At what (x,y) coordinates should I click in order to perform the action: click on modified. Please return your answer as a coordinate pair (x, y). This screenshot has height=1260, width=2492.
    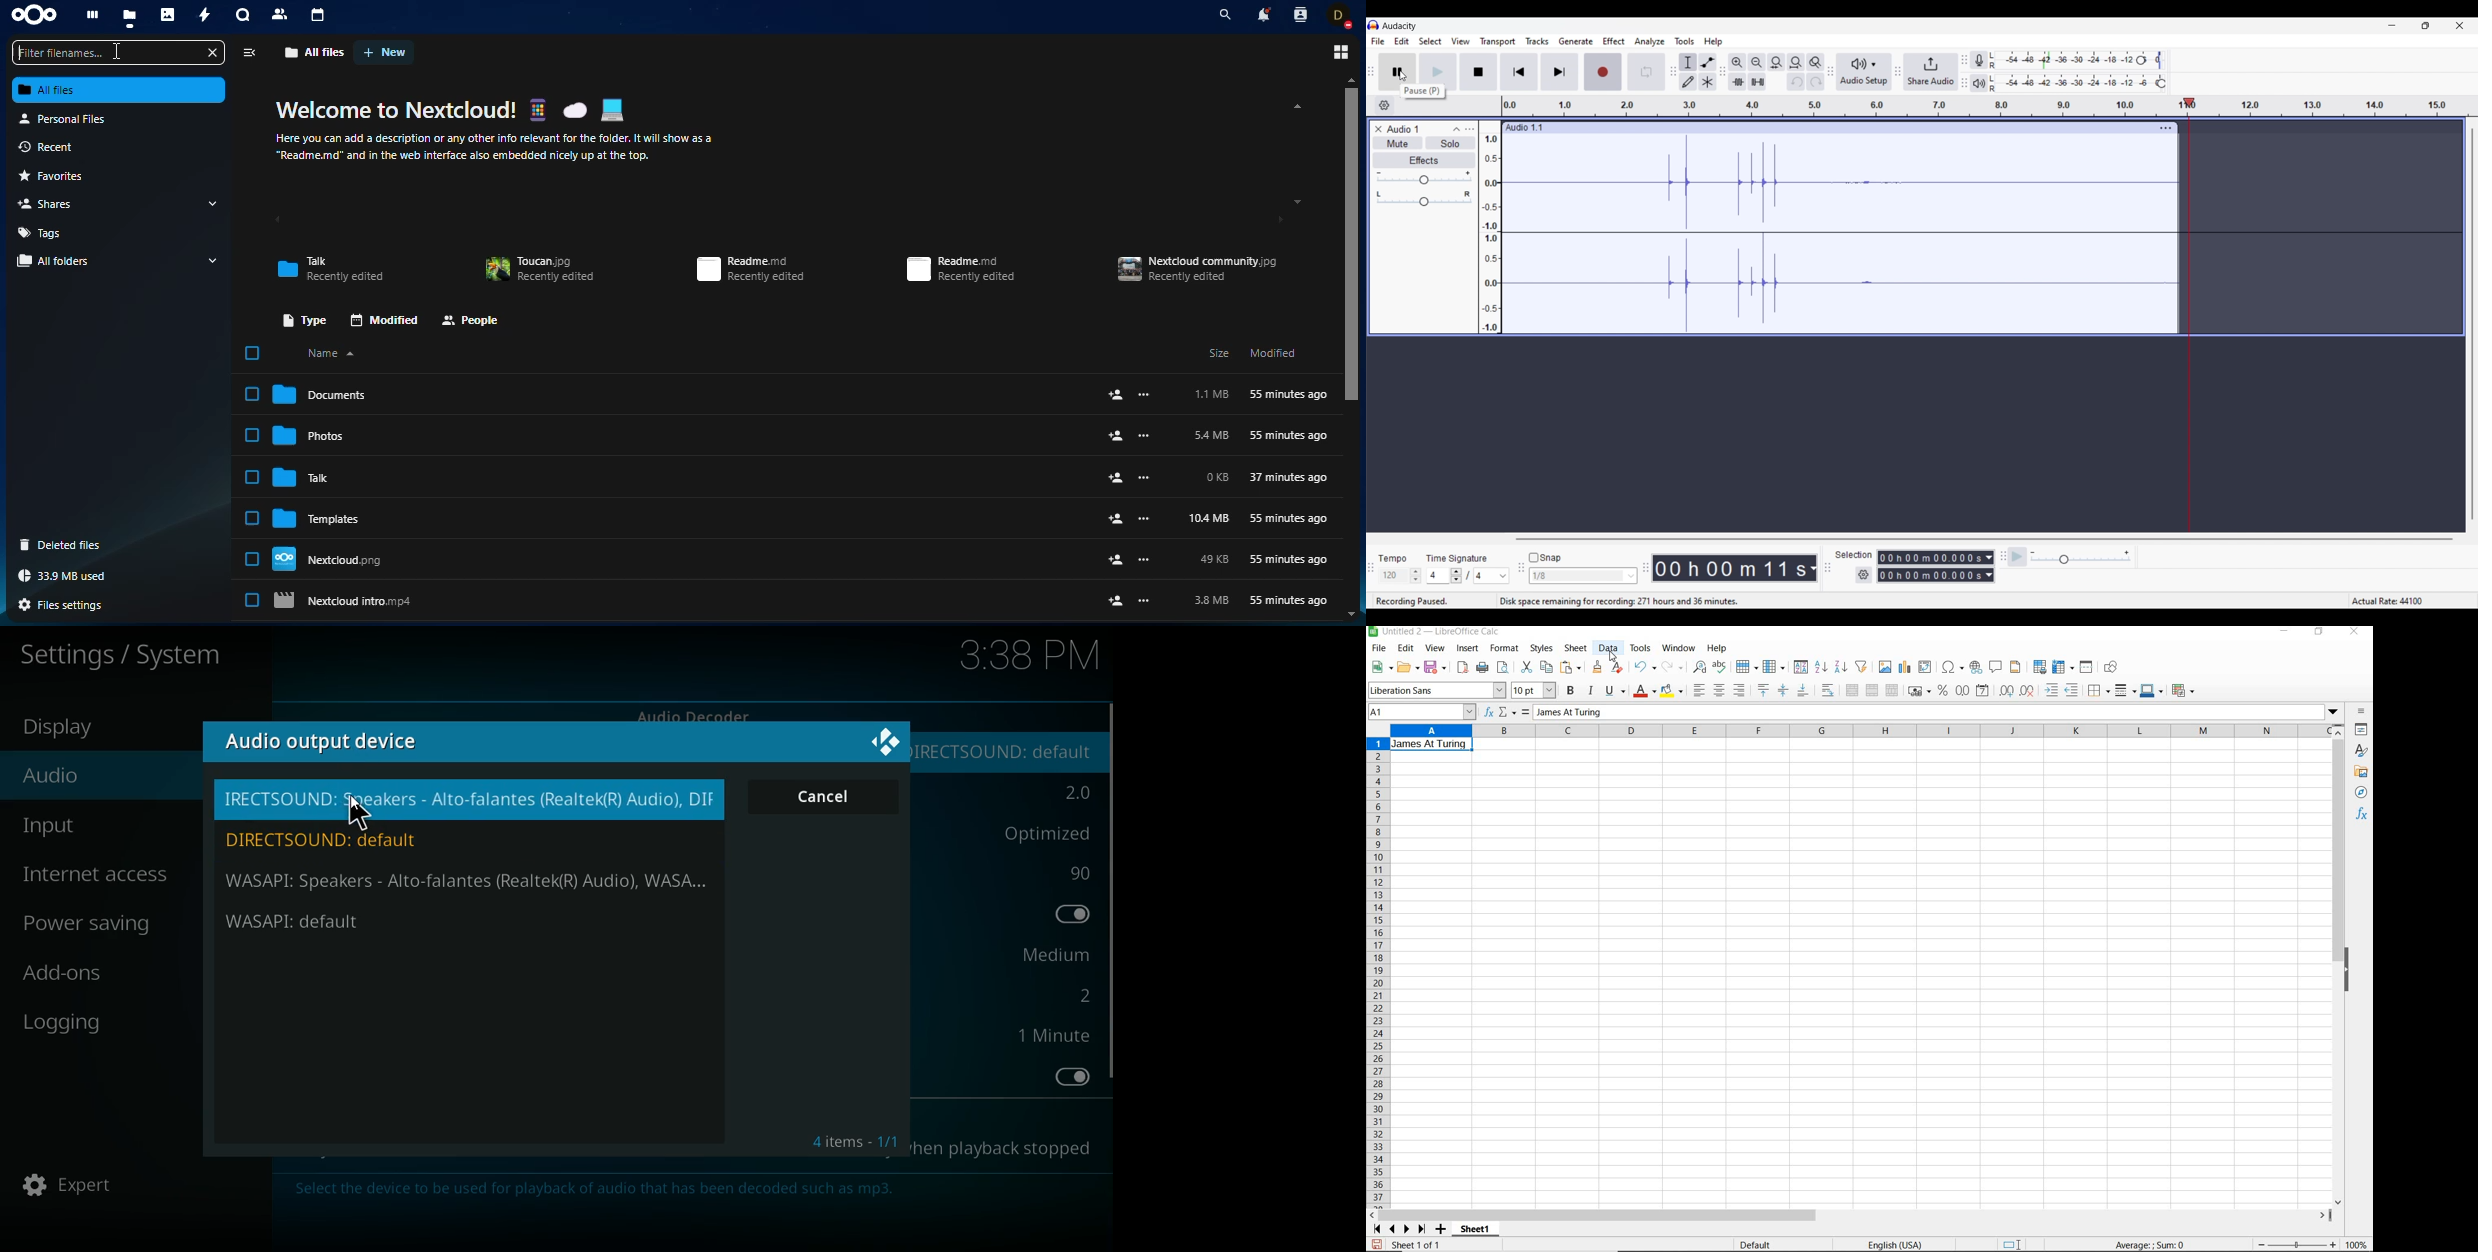
    Looking at the image, I should click on (383, 320).